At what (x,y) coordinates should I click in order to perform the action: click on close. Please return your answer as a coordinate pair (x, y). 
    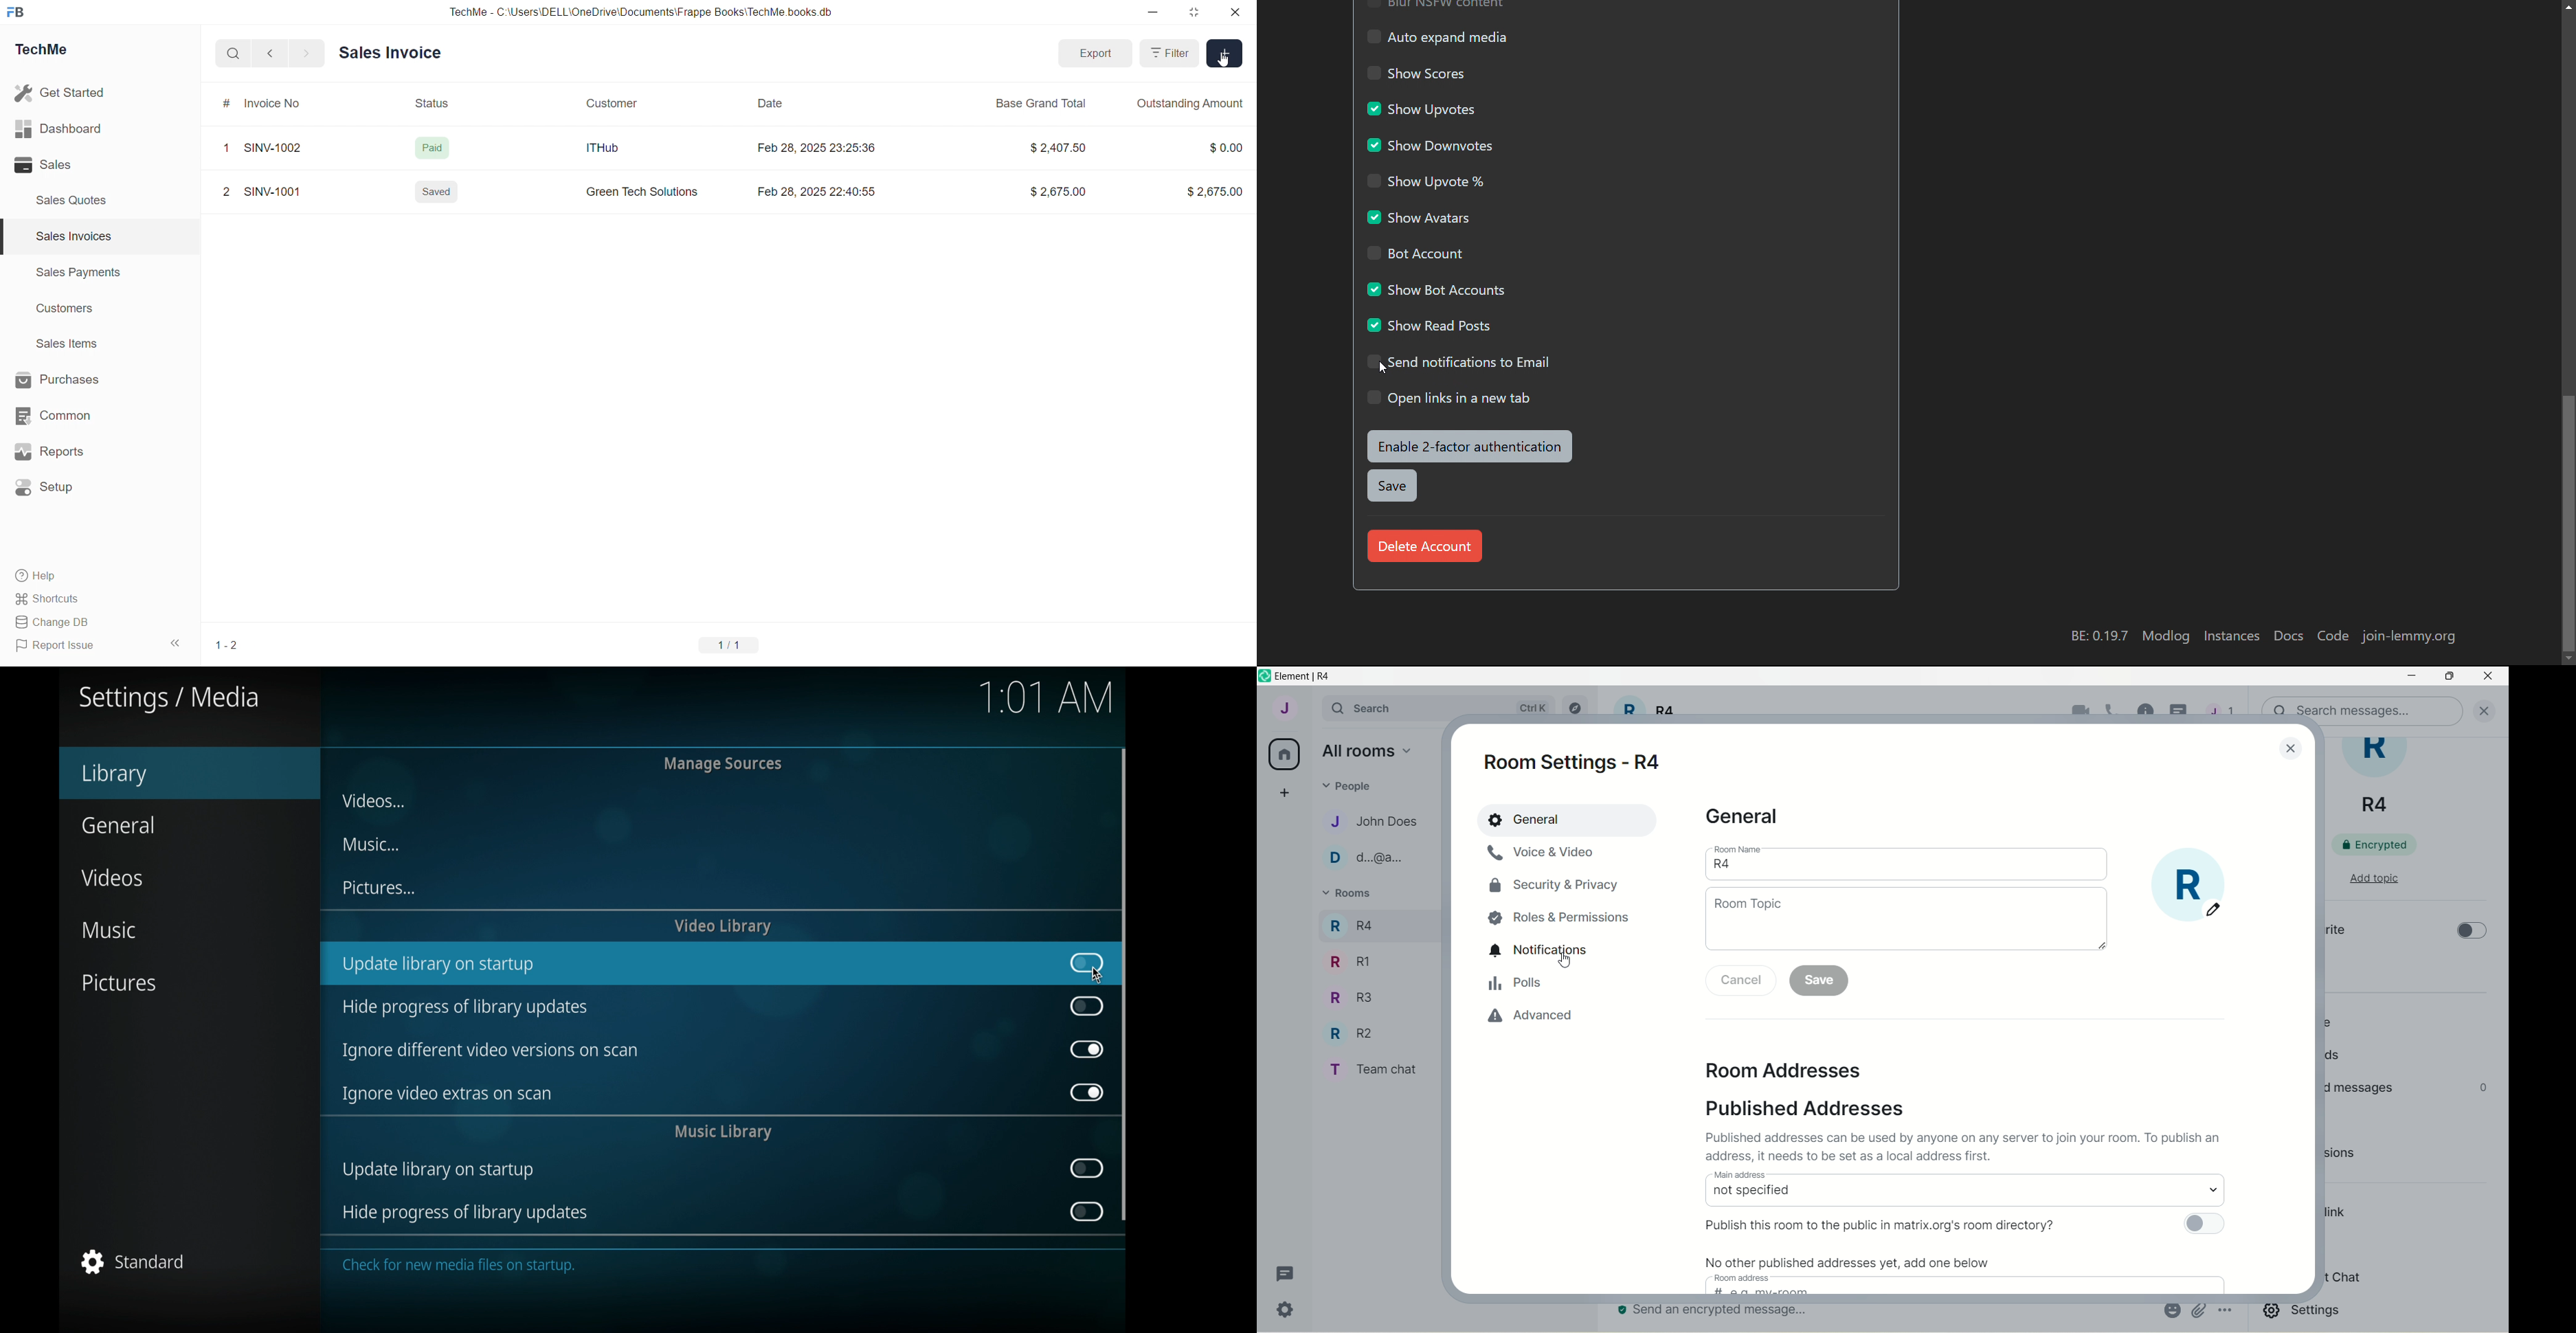
    Looking at the image, I should click on (2489, 710).